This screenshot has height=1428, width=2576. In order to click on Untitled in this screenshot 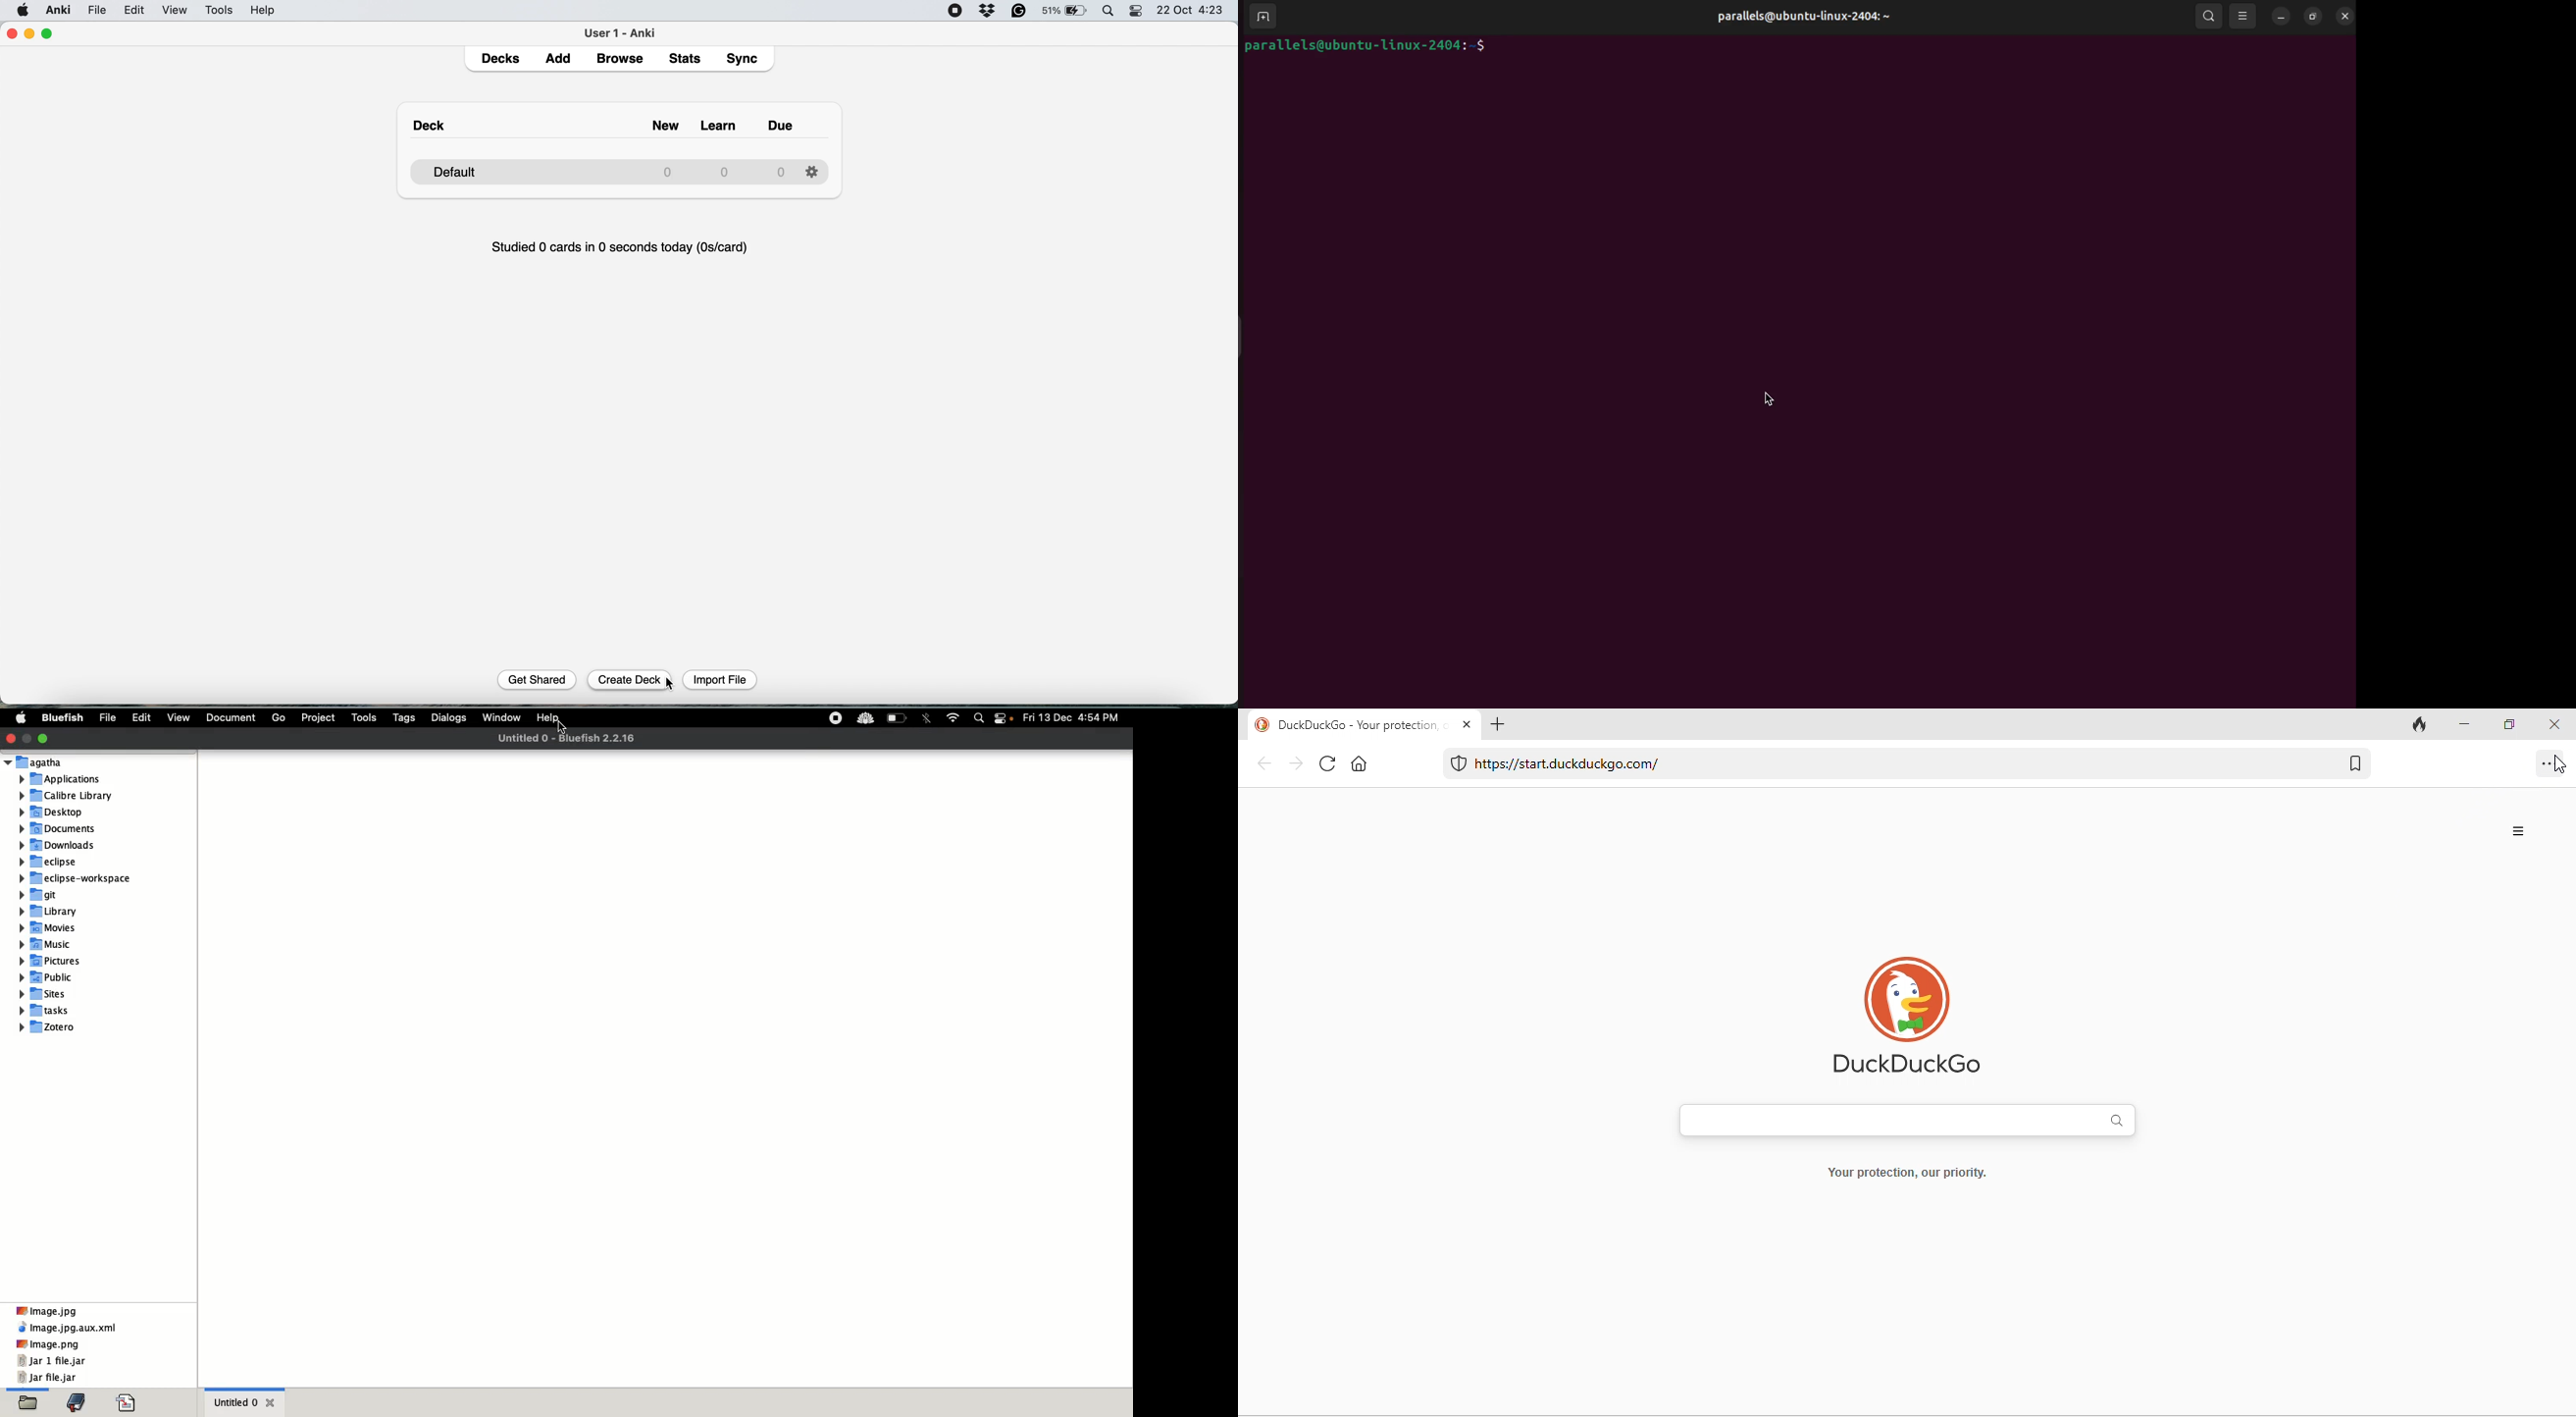, I will do `click(233, 1402)`.